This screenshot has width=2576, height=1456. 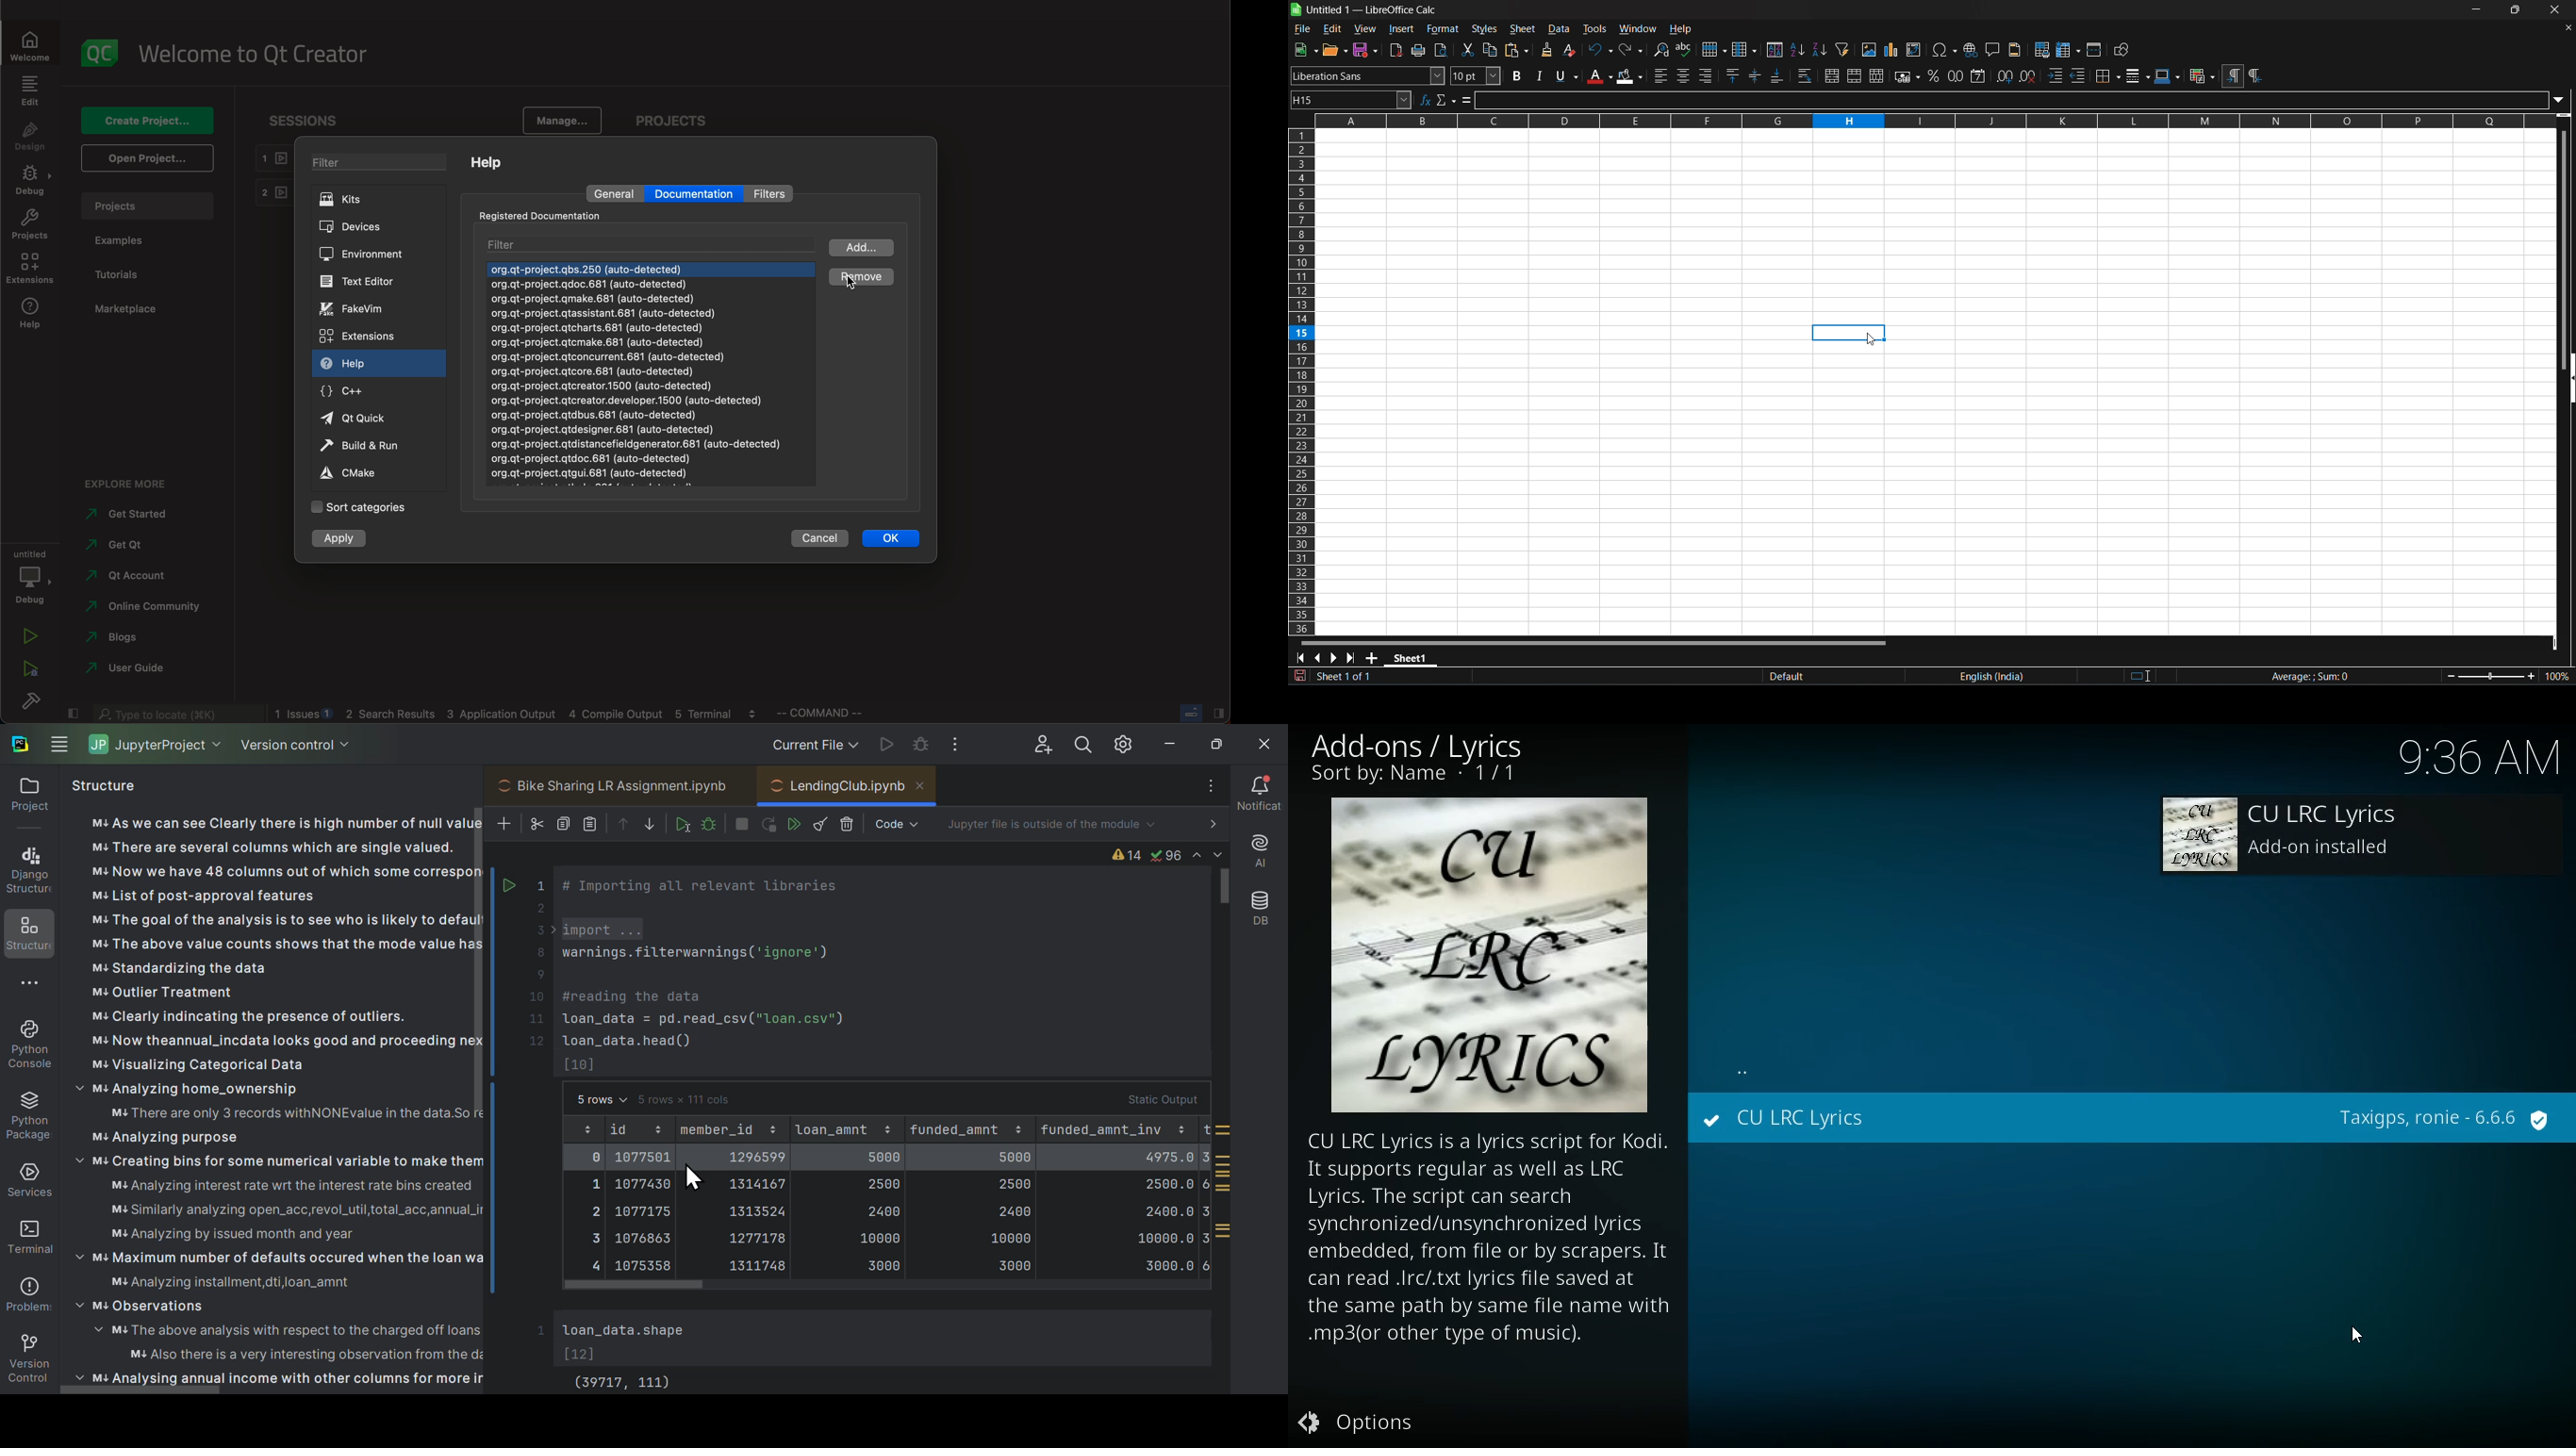 I want to click on insert, so click(x=1400, y=30).